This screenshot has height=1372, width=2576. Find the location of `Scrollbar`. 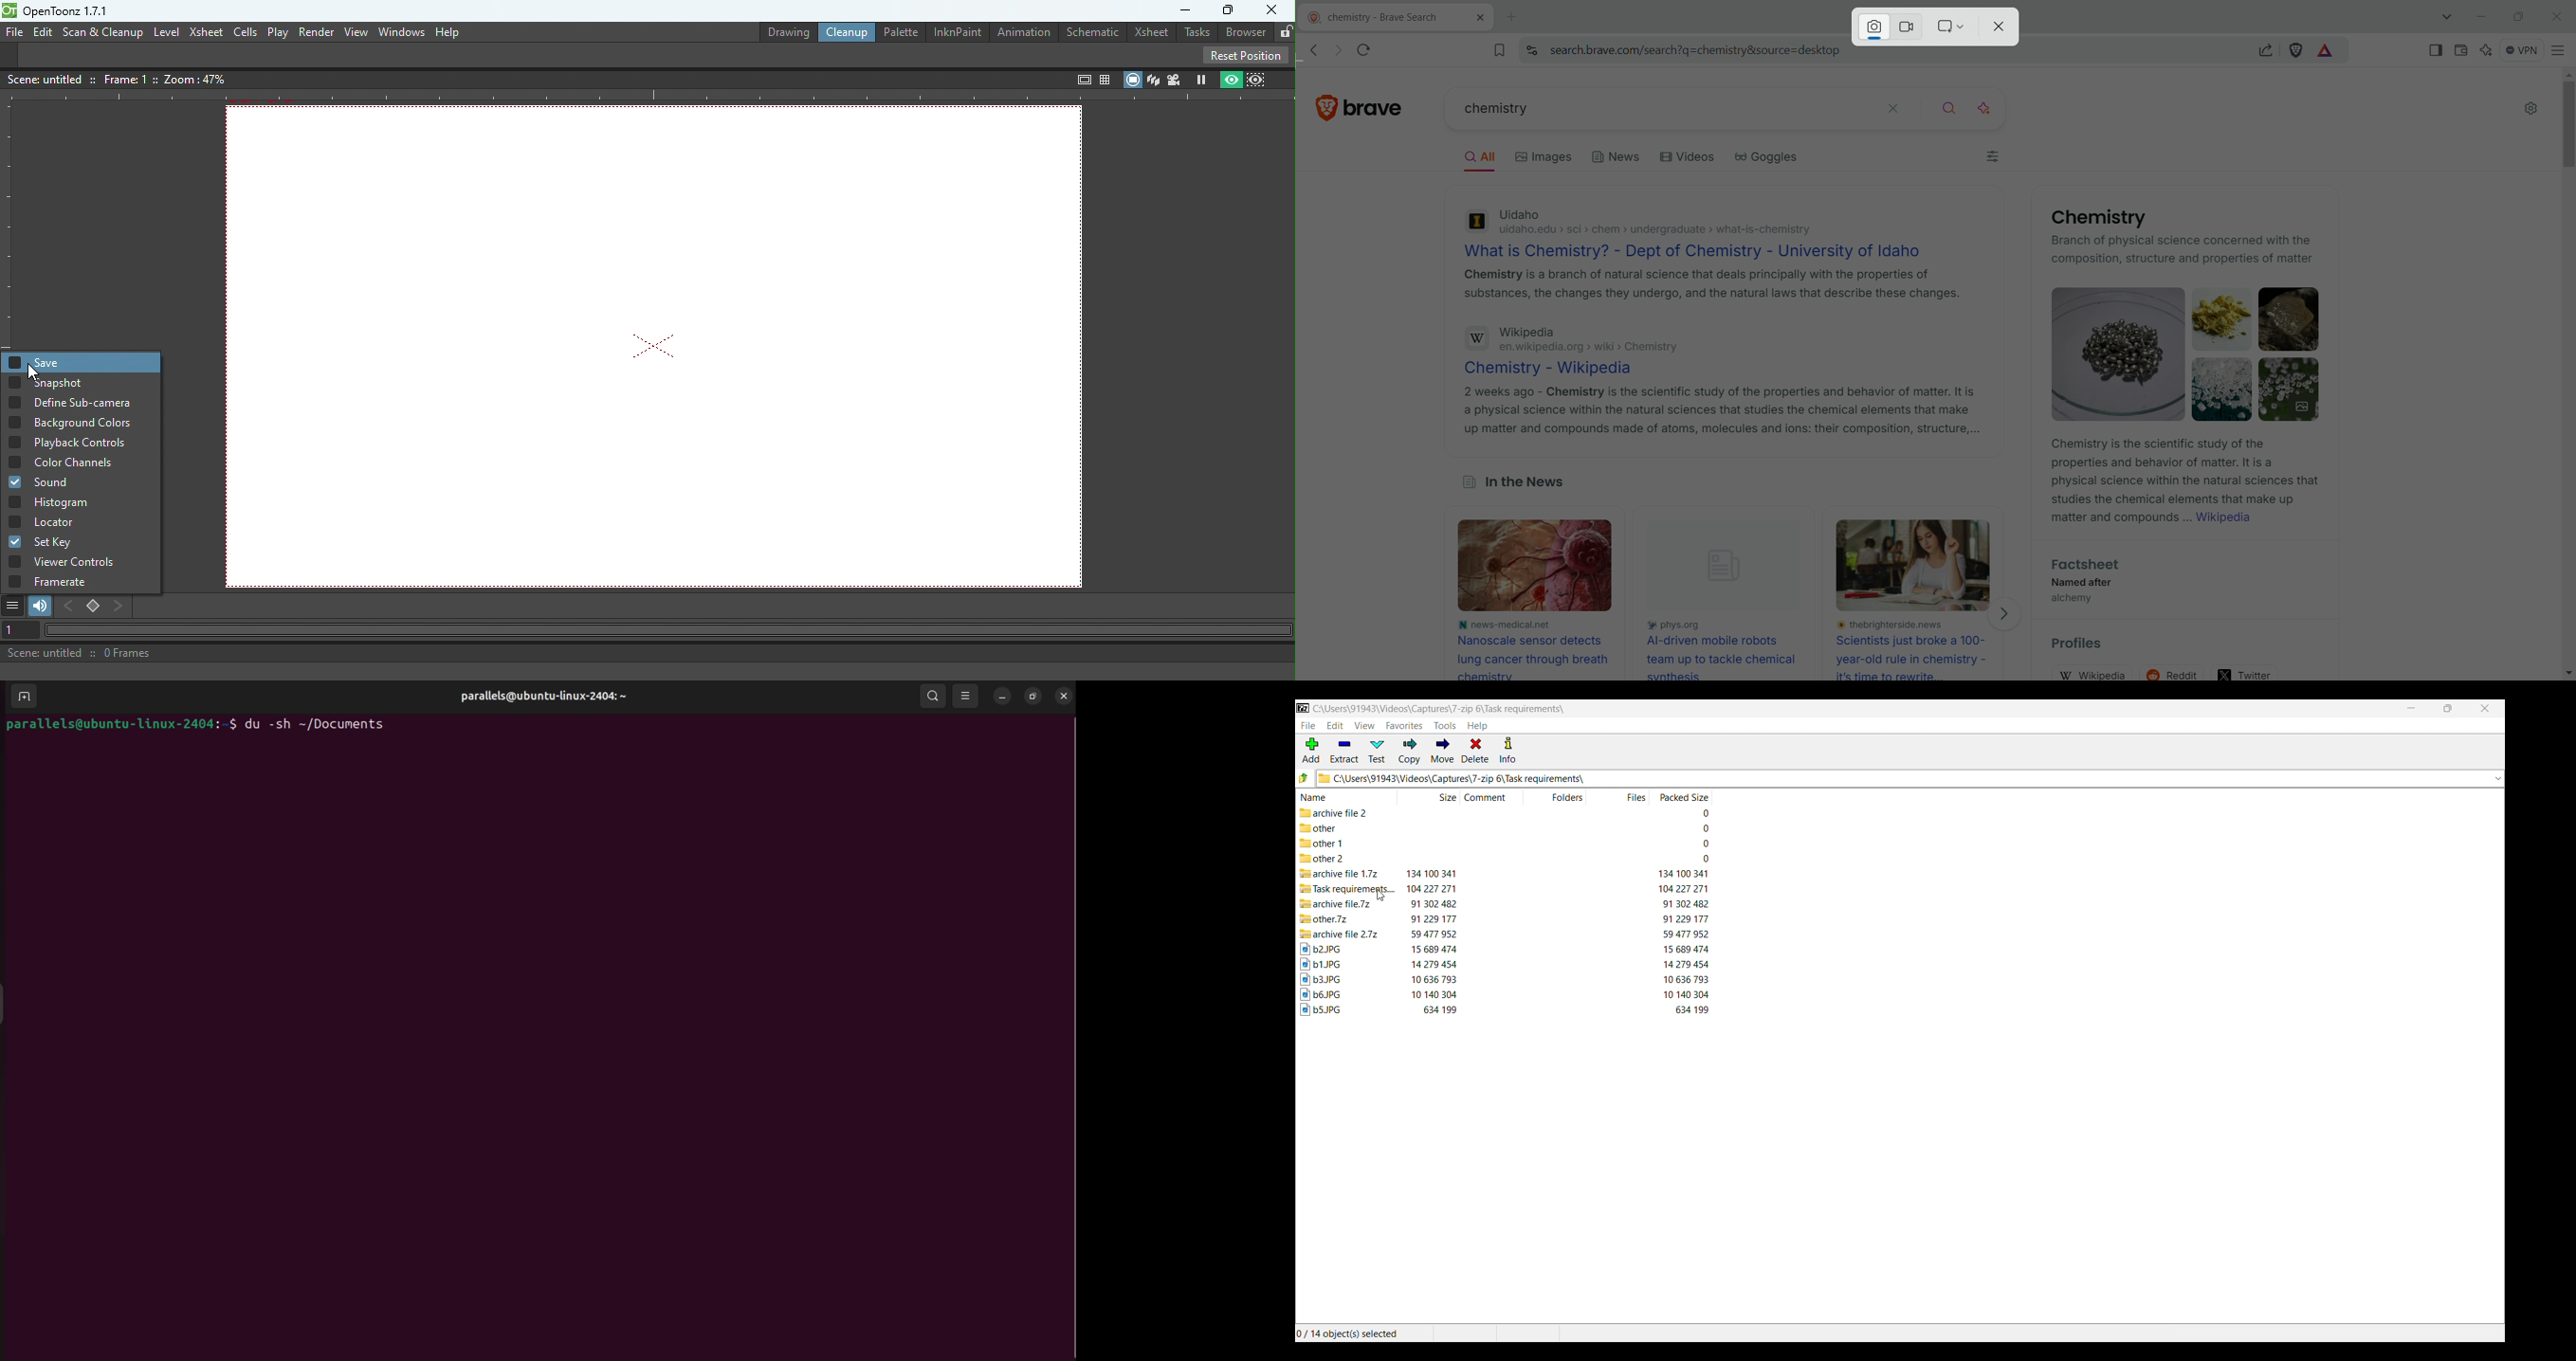

Scrollbar is located at coordinates (1070, 1018).